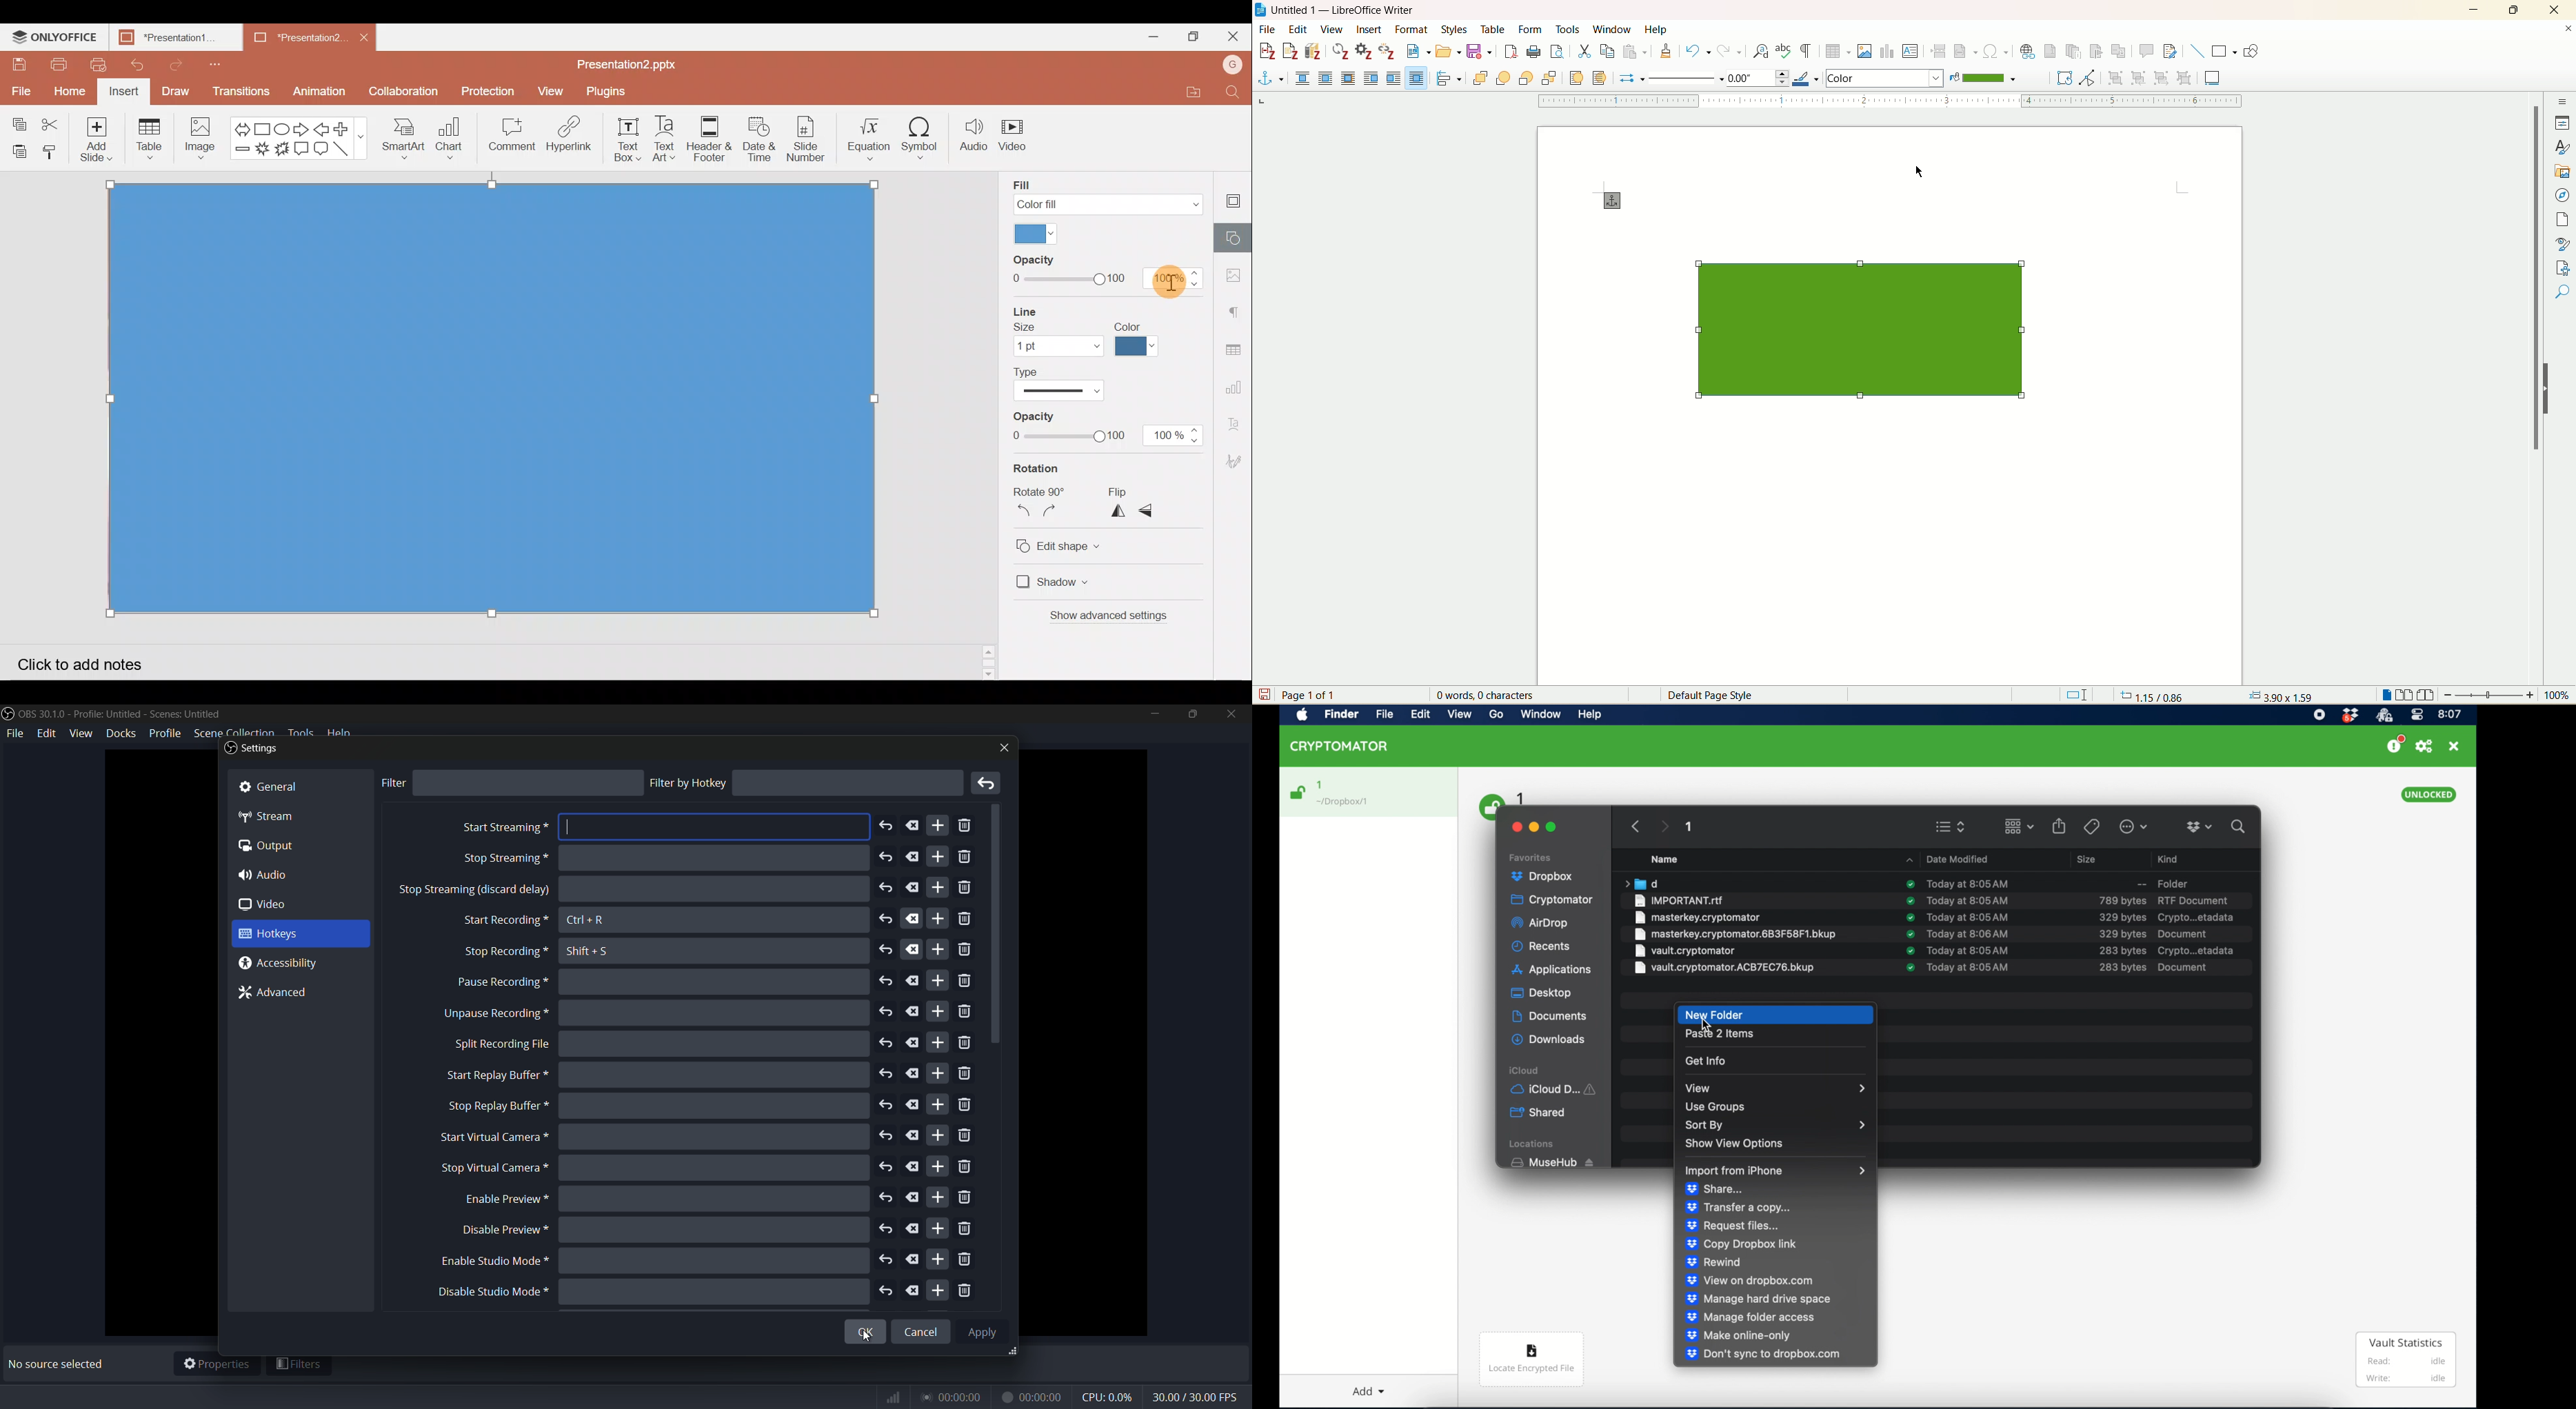 The width and height of the screenshot is (2576, 1428). I want to click on accessibility check, so click(2562, 292).